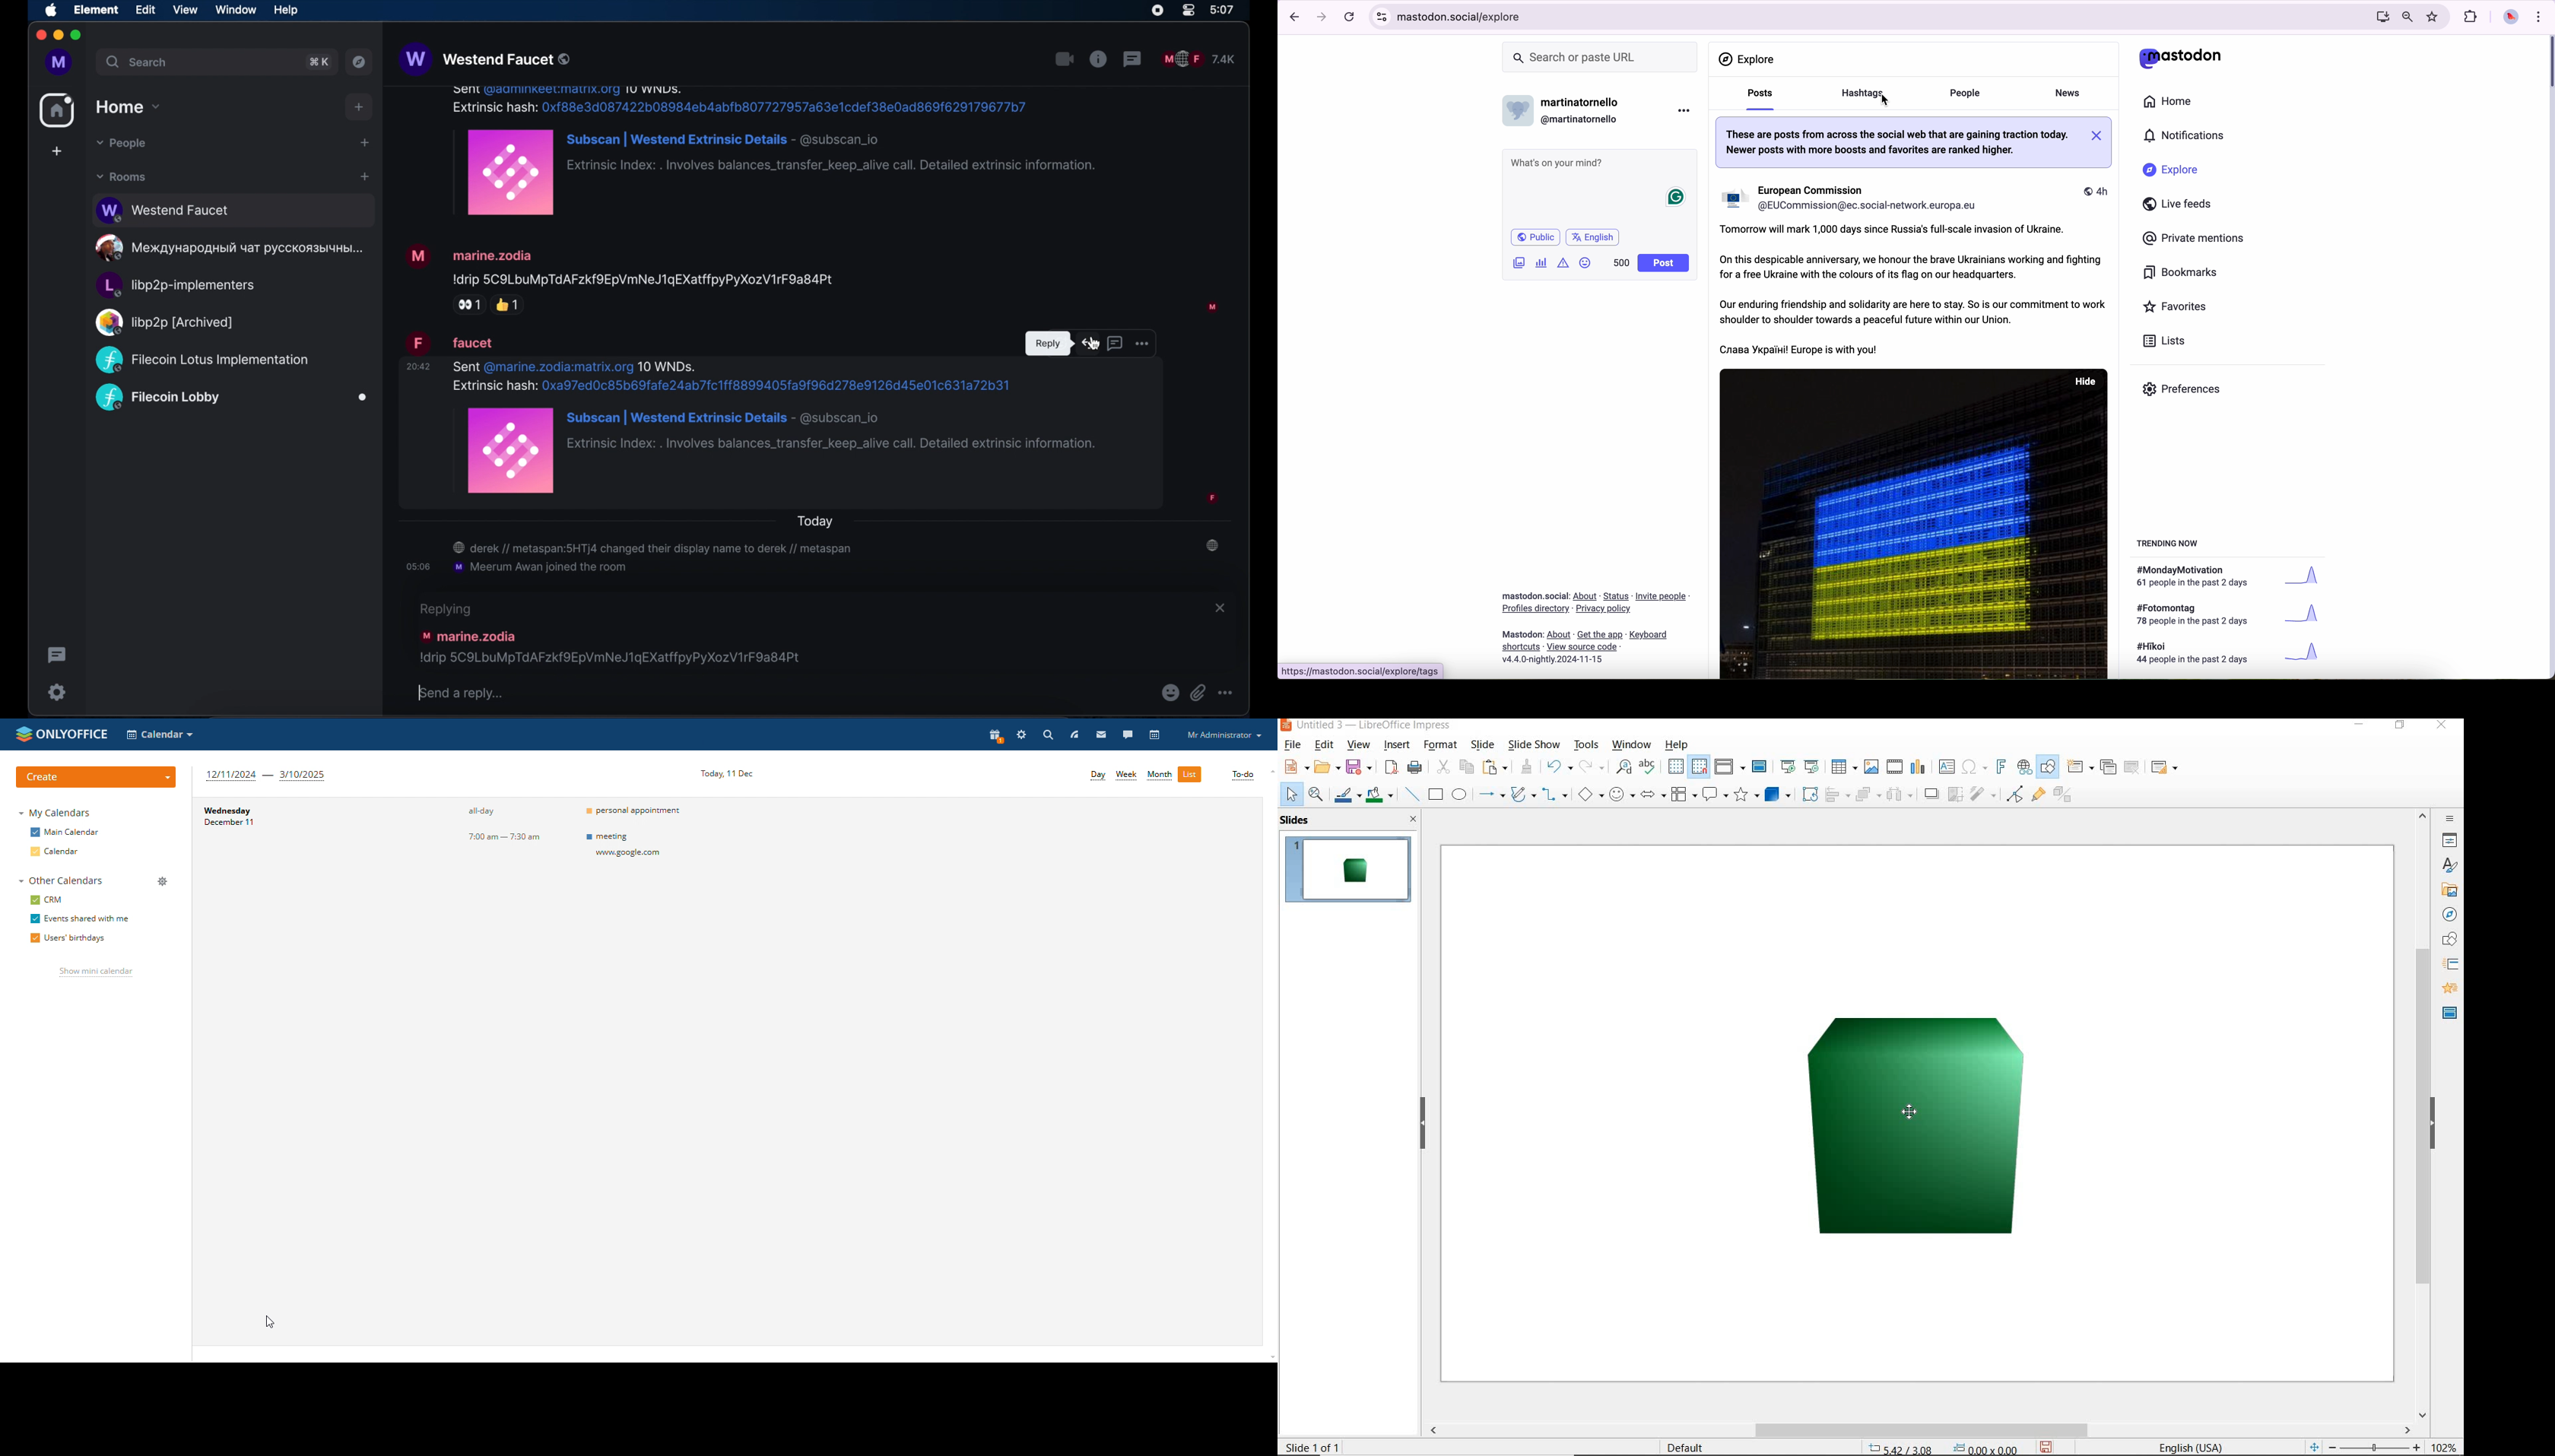 This screenshot has height=1456, width=2576. Describe the element at coordinates (2171, 546) in the screenshot. I see `trending` at that location.